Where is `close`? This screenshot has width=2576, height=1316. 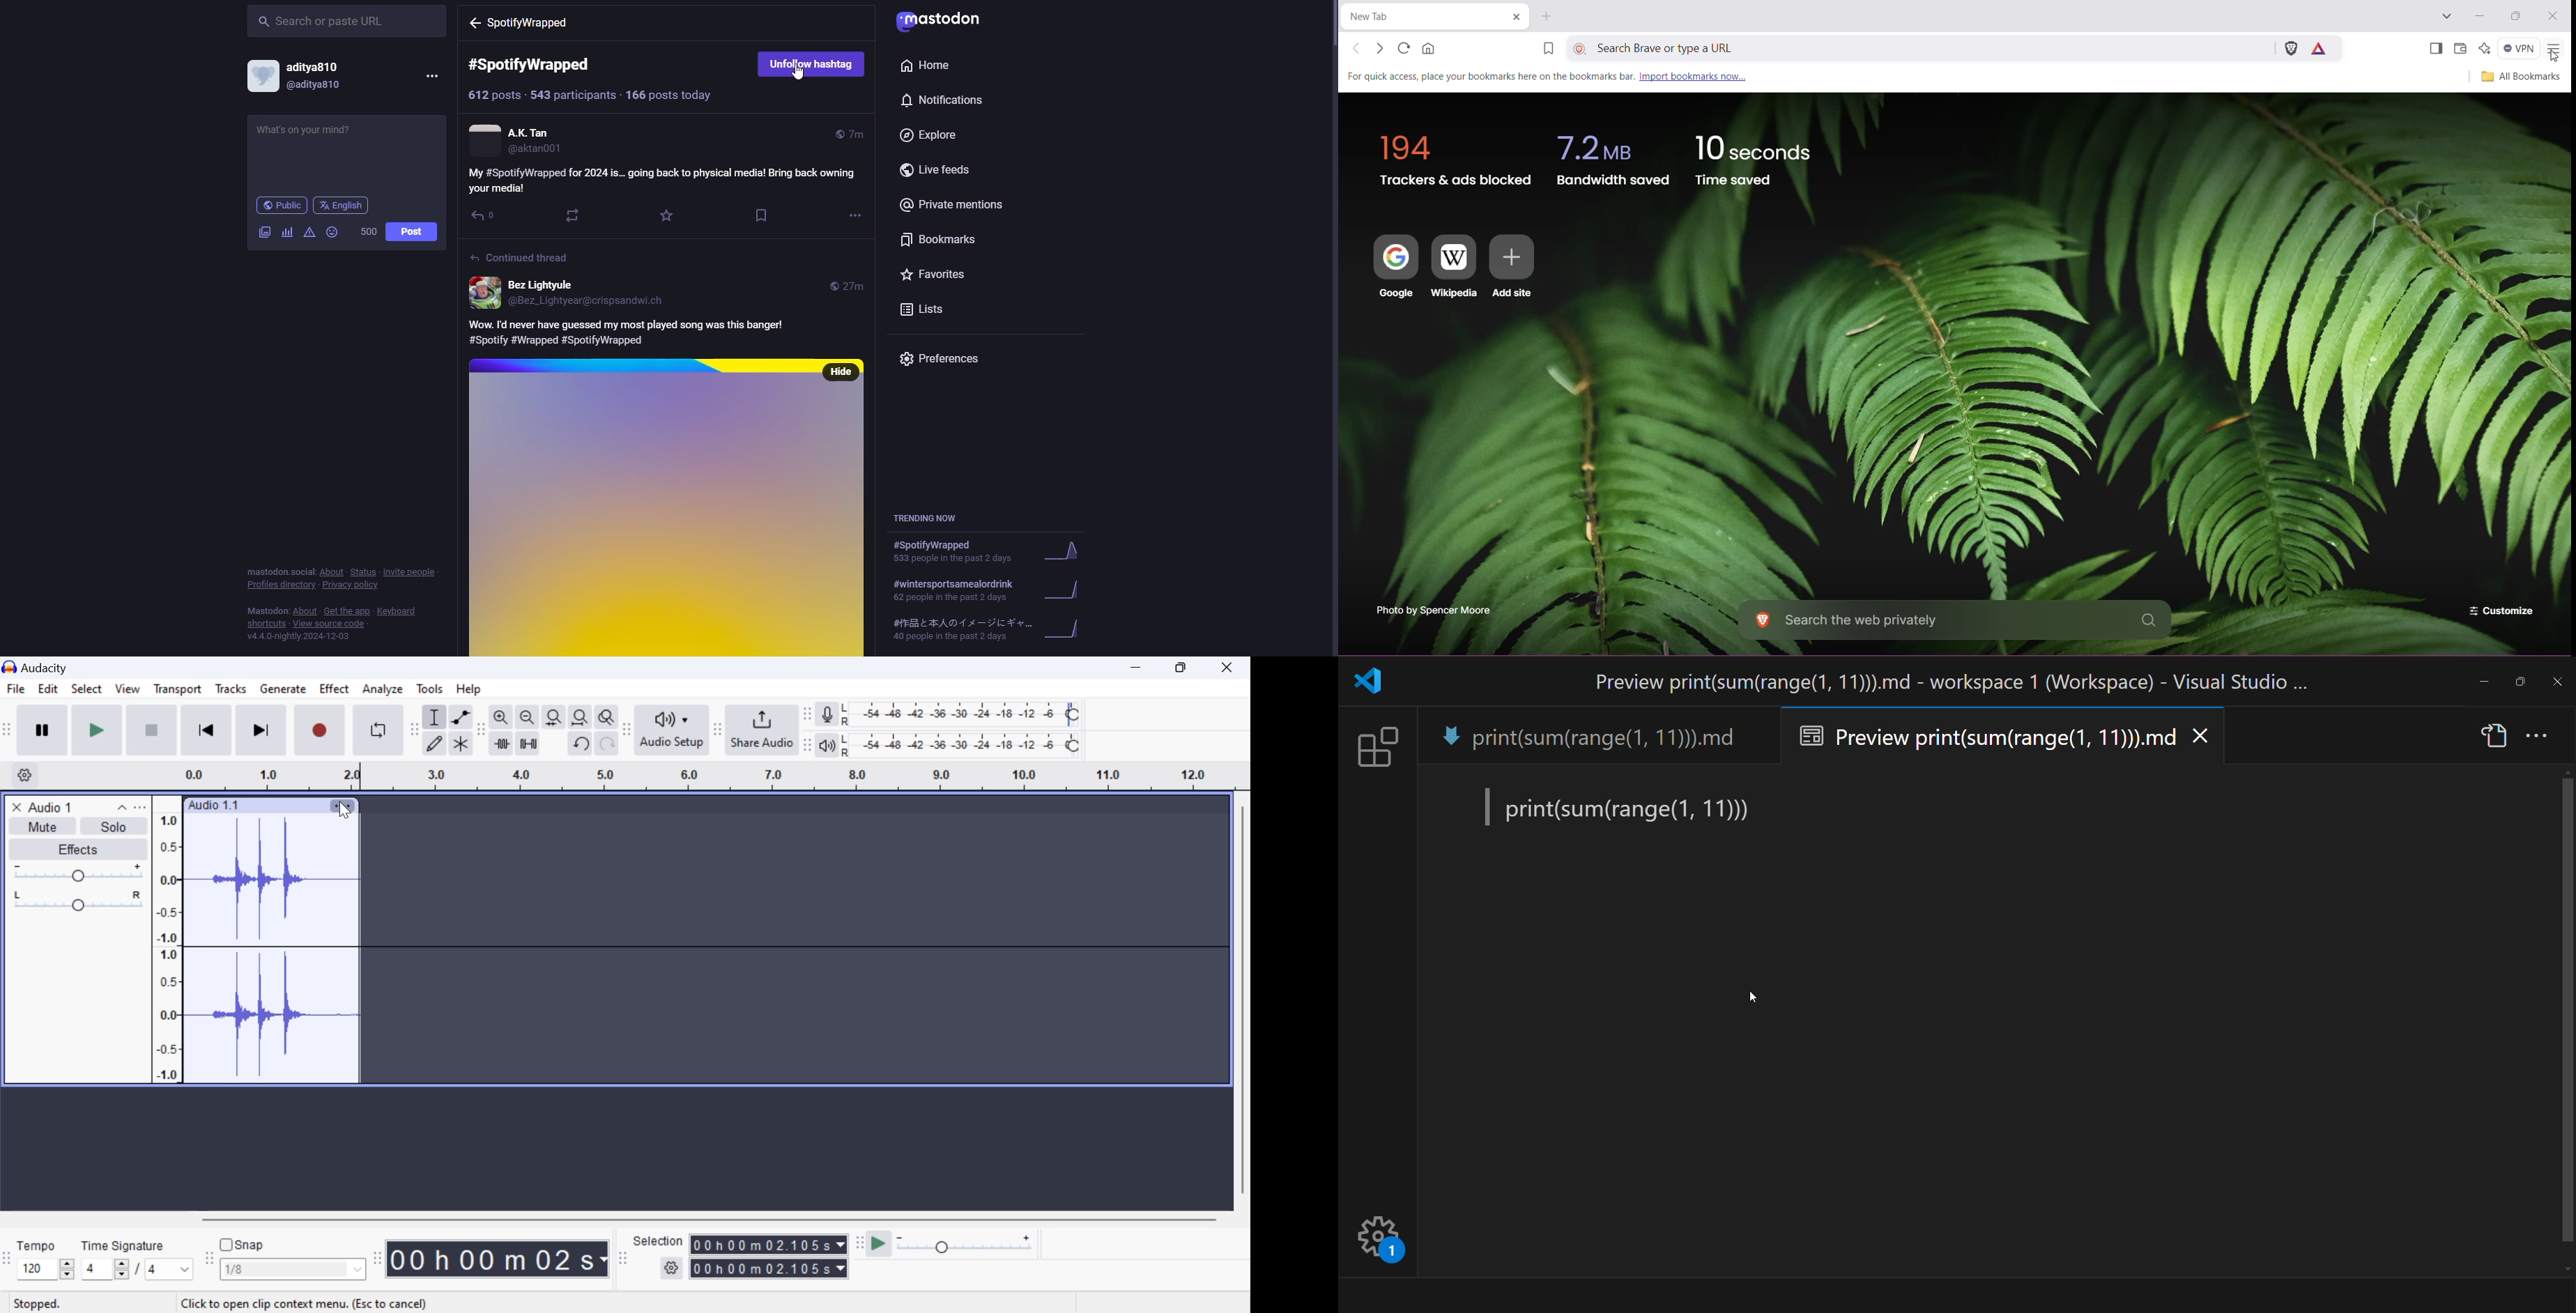 close is located at coordinates (2558, 685).